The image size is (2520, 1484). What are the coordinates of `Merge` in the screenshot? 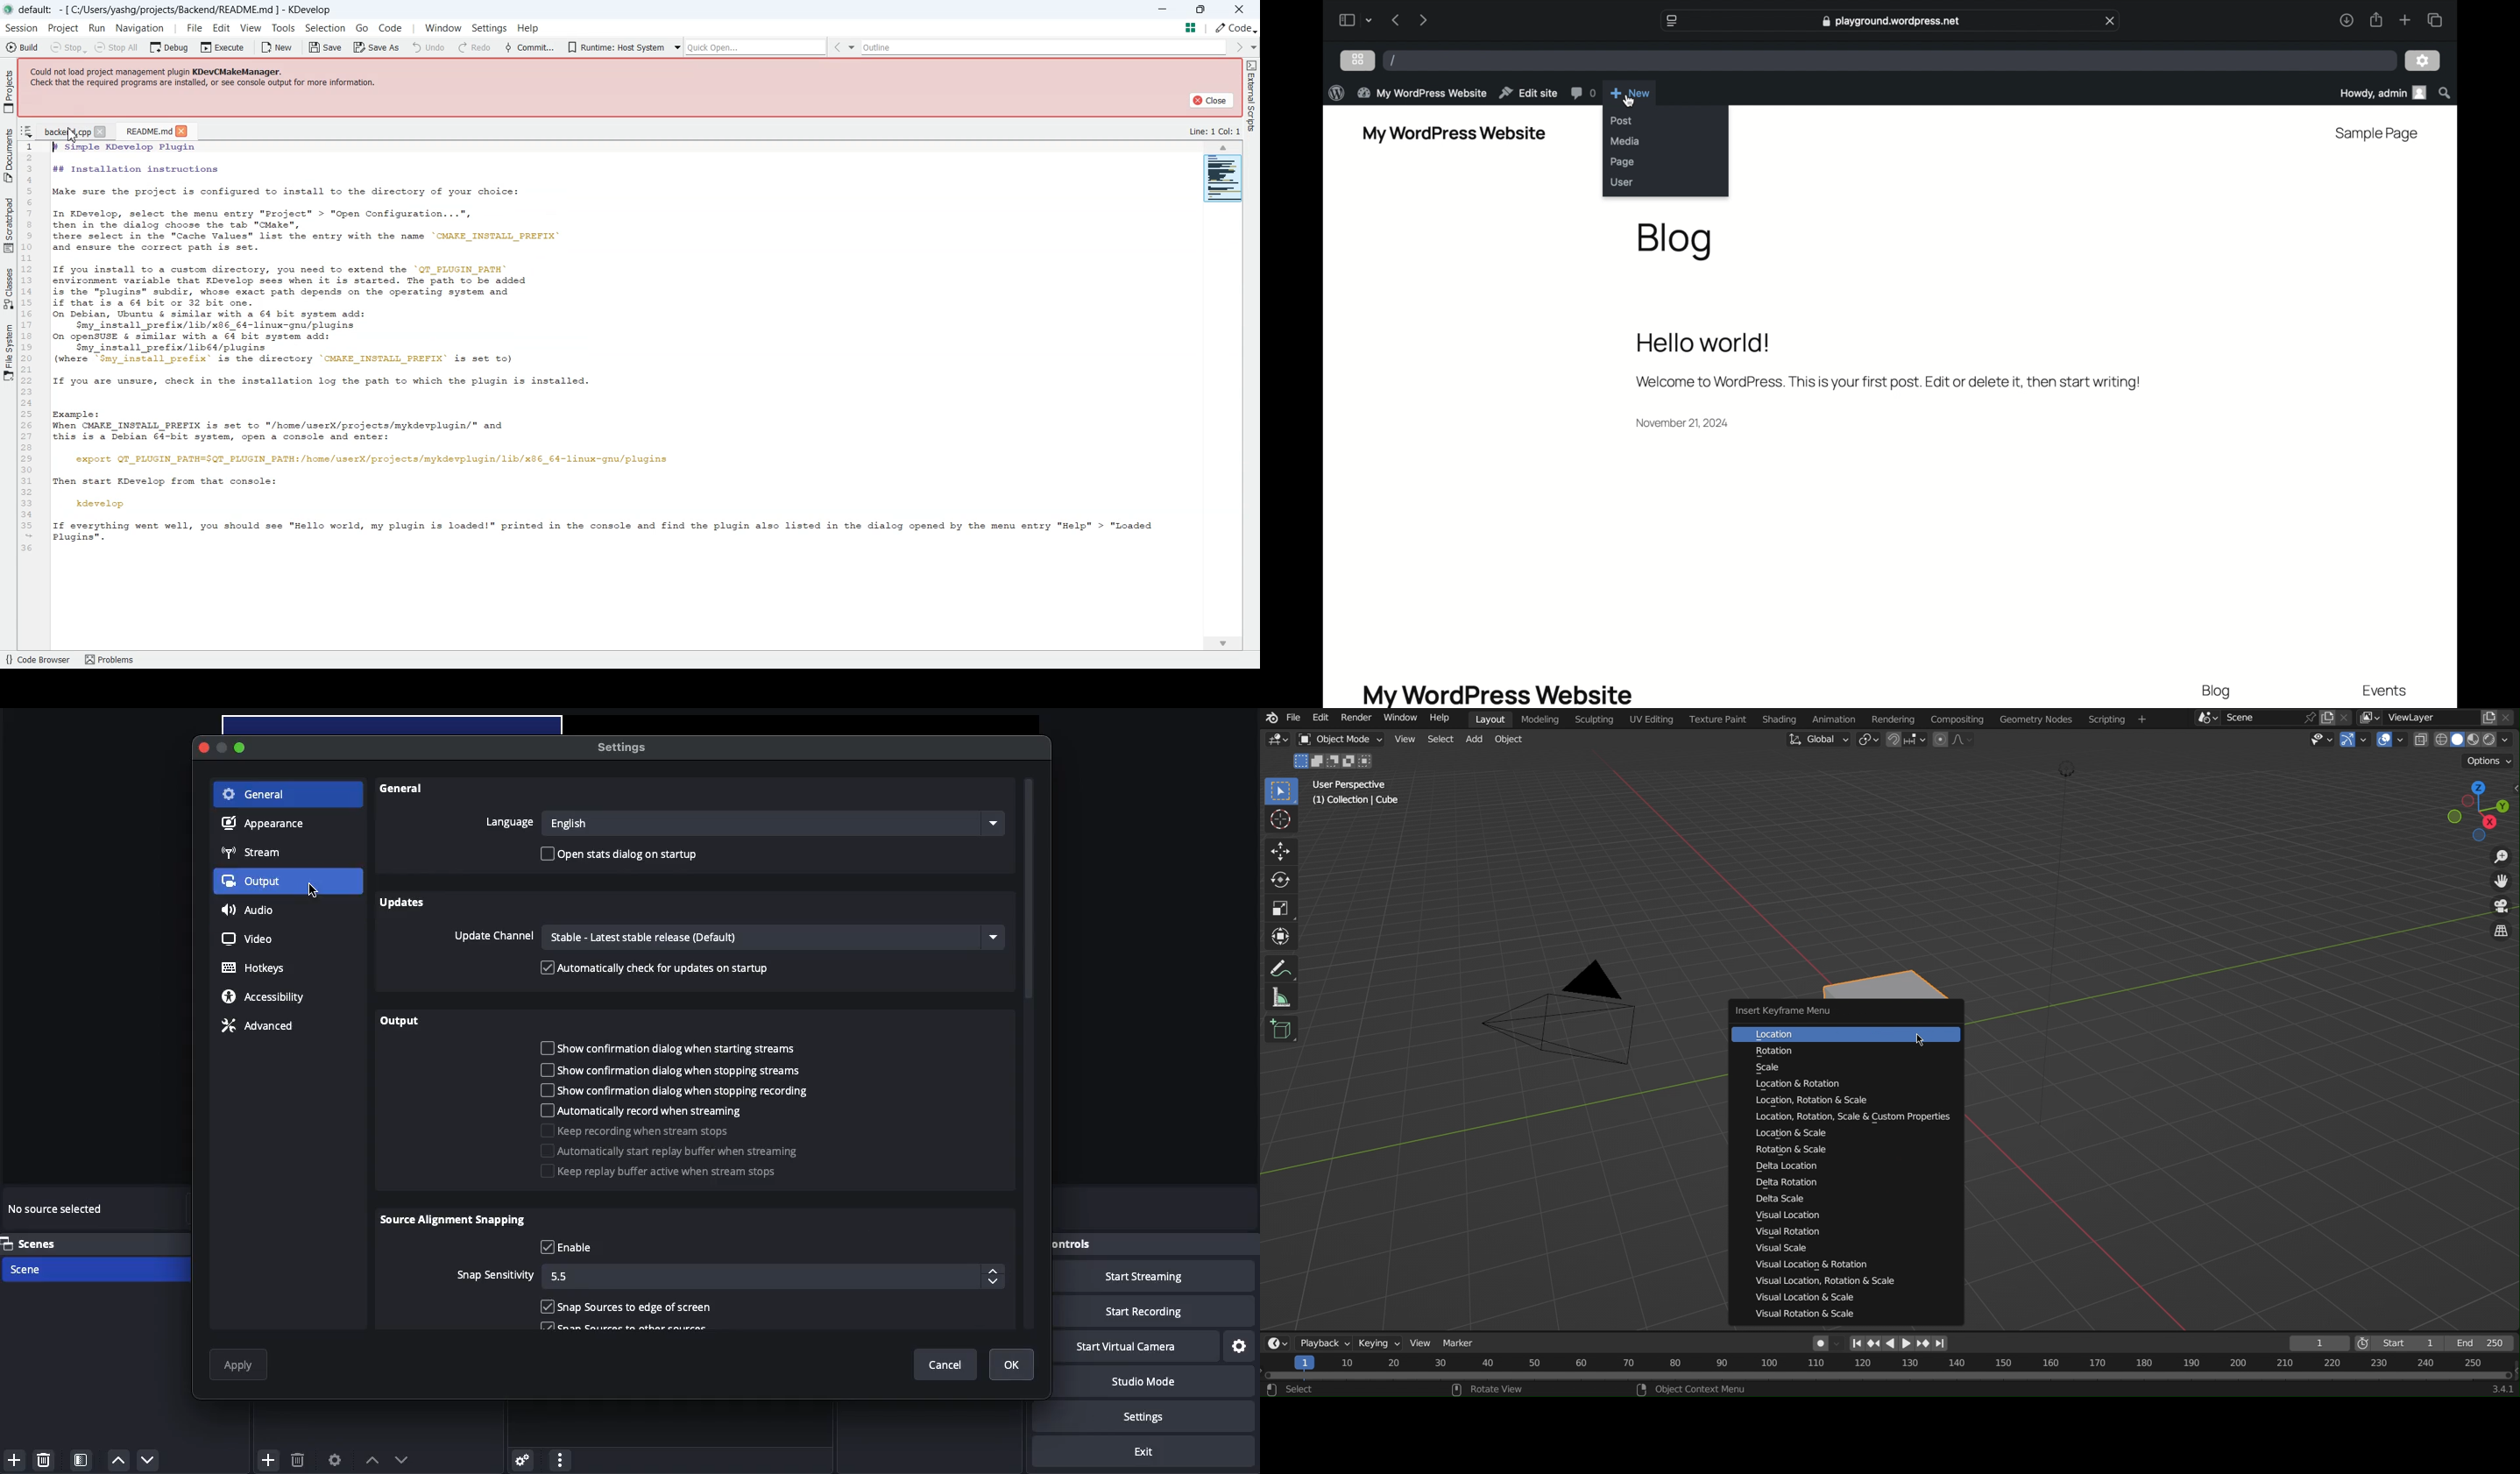 It's located at (1318, 760).